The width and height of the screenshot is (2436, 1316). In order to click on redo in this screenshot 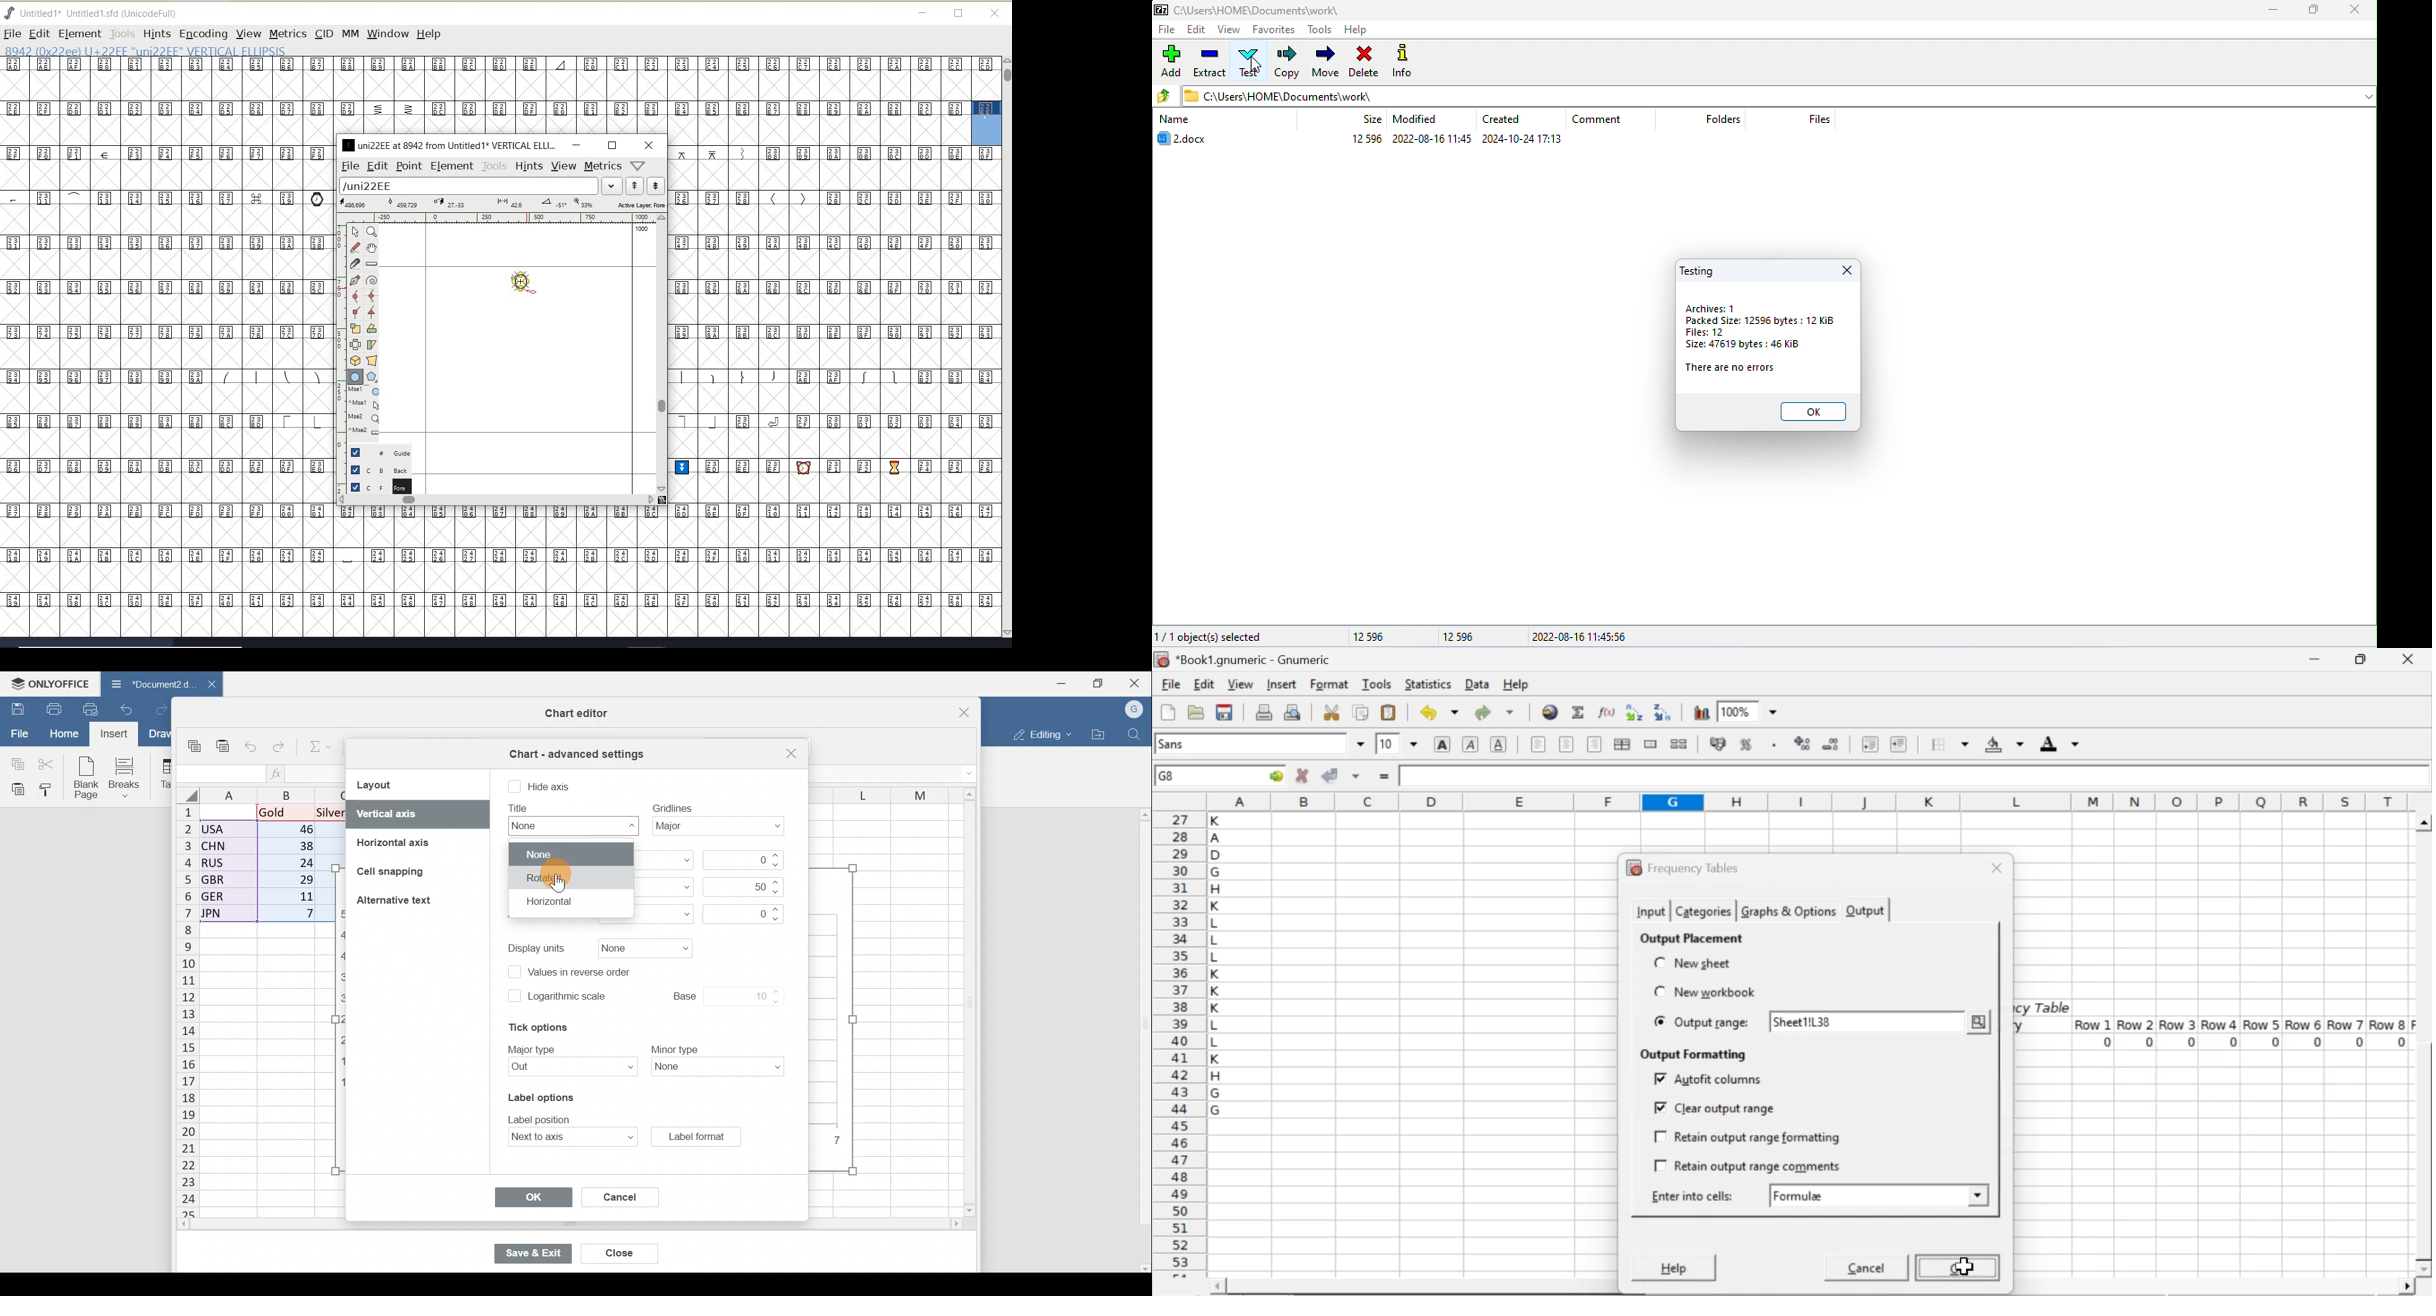, I will do `click(1494, 712)`.